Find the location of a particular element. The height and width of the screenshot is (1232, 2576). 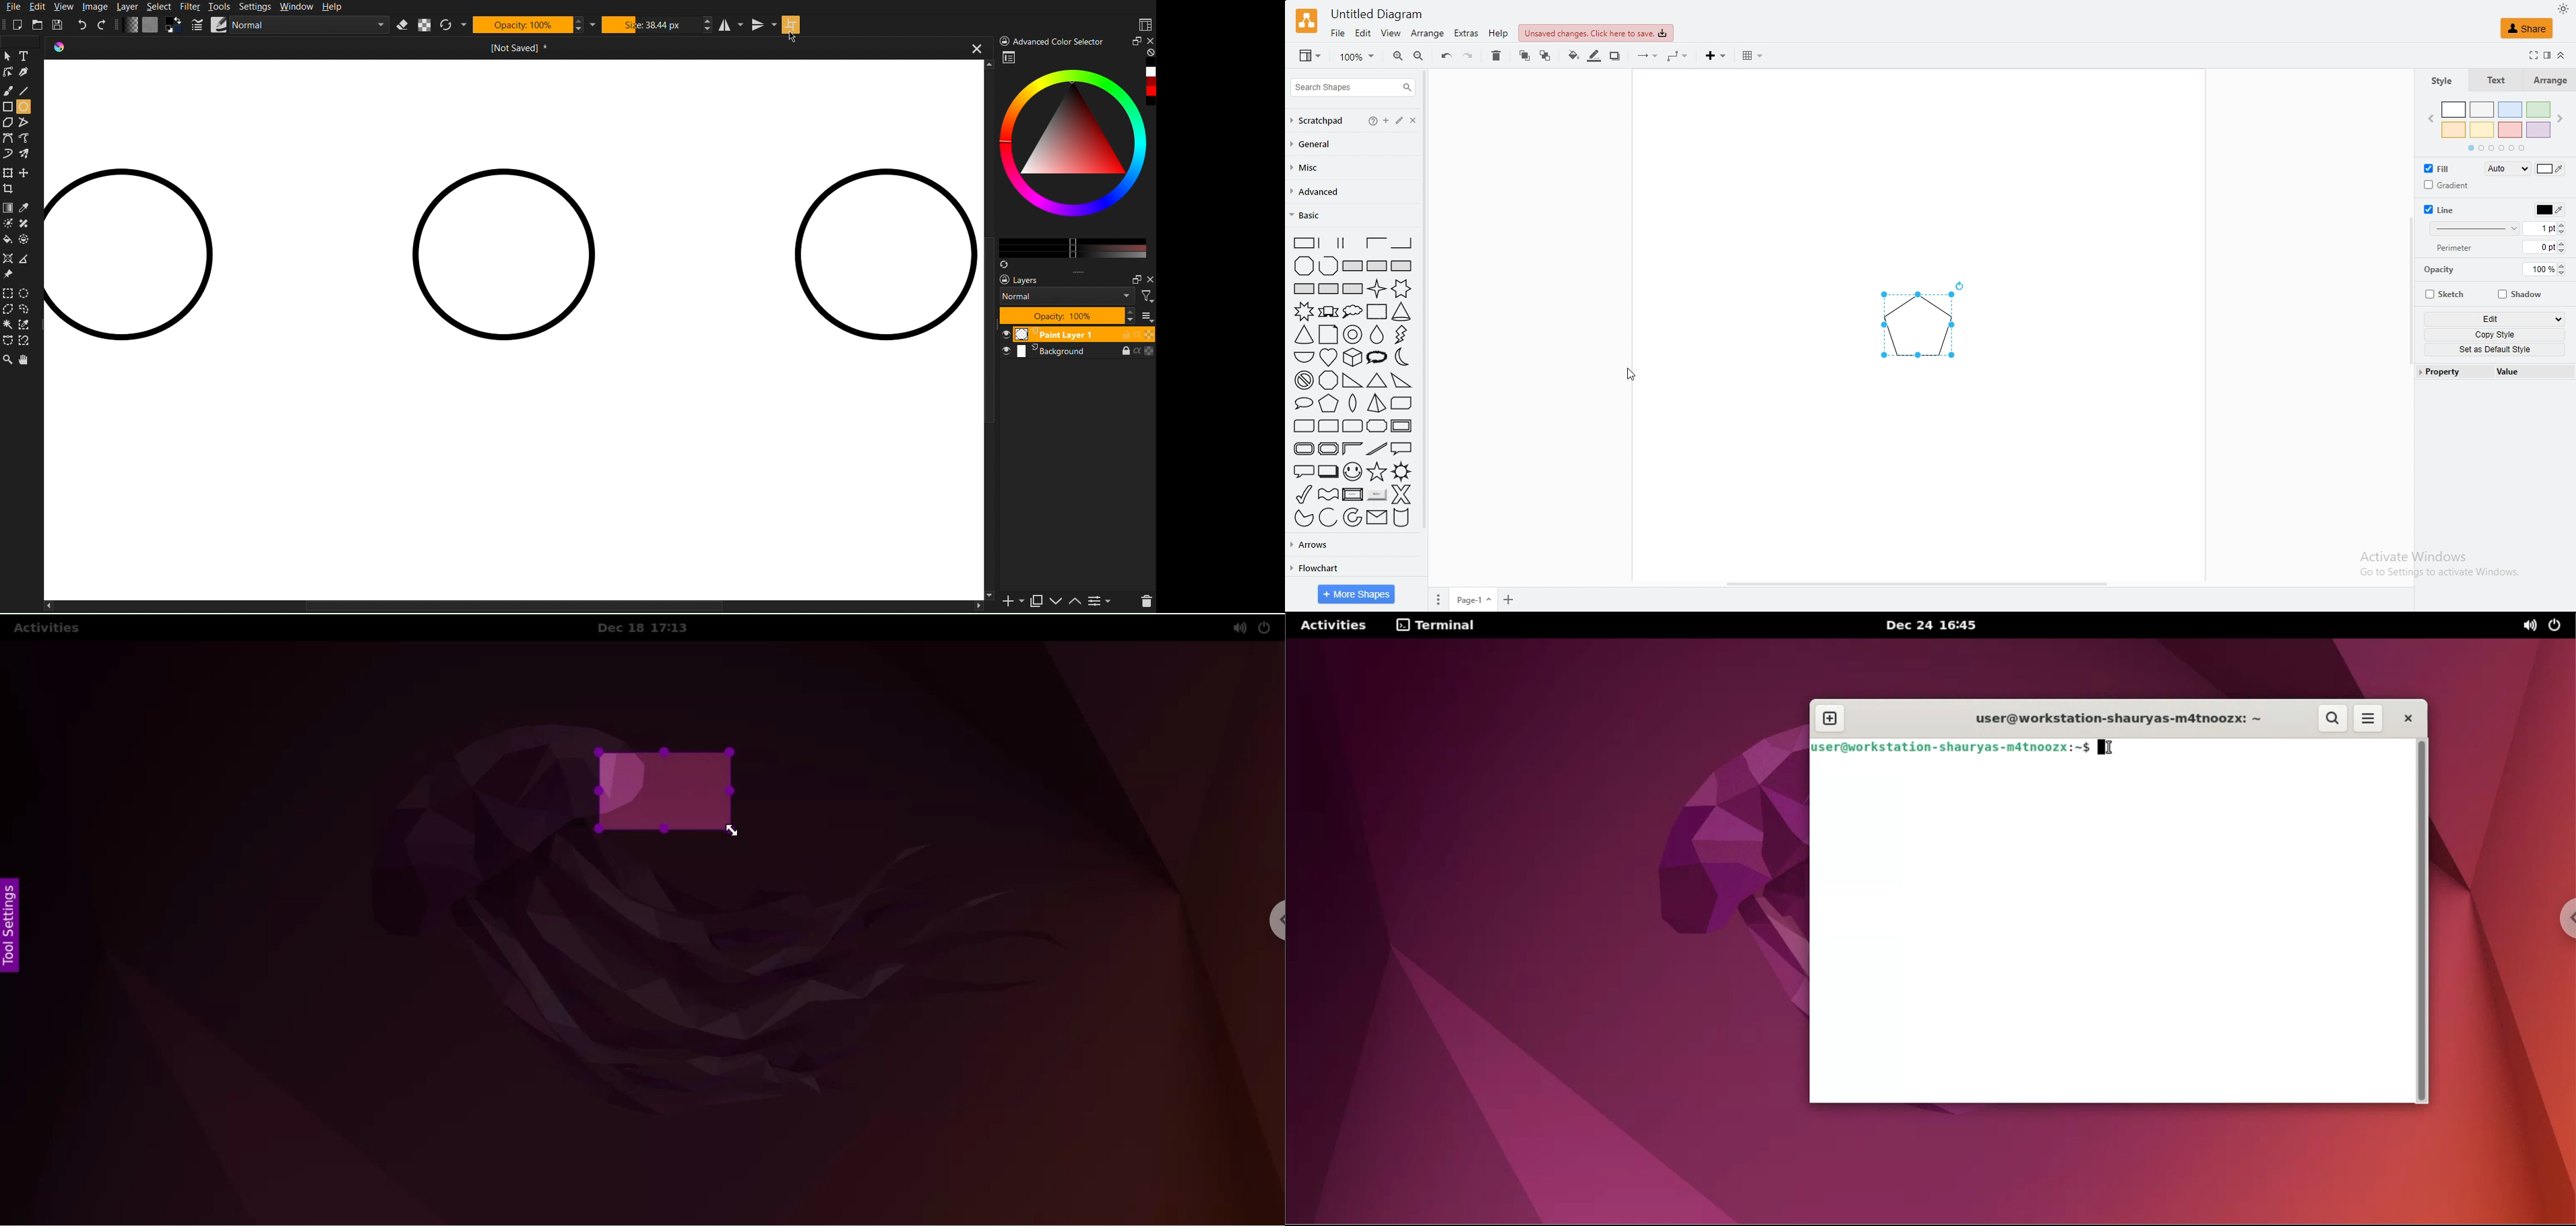

view is located at coordinates (1391, 34).